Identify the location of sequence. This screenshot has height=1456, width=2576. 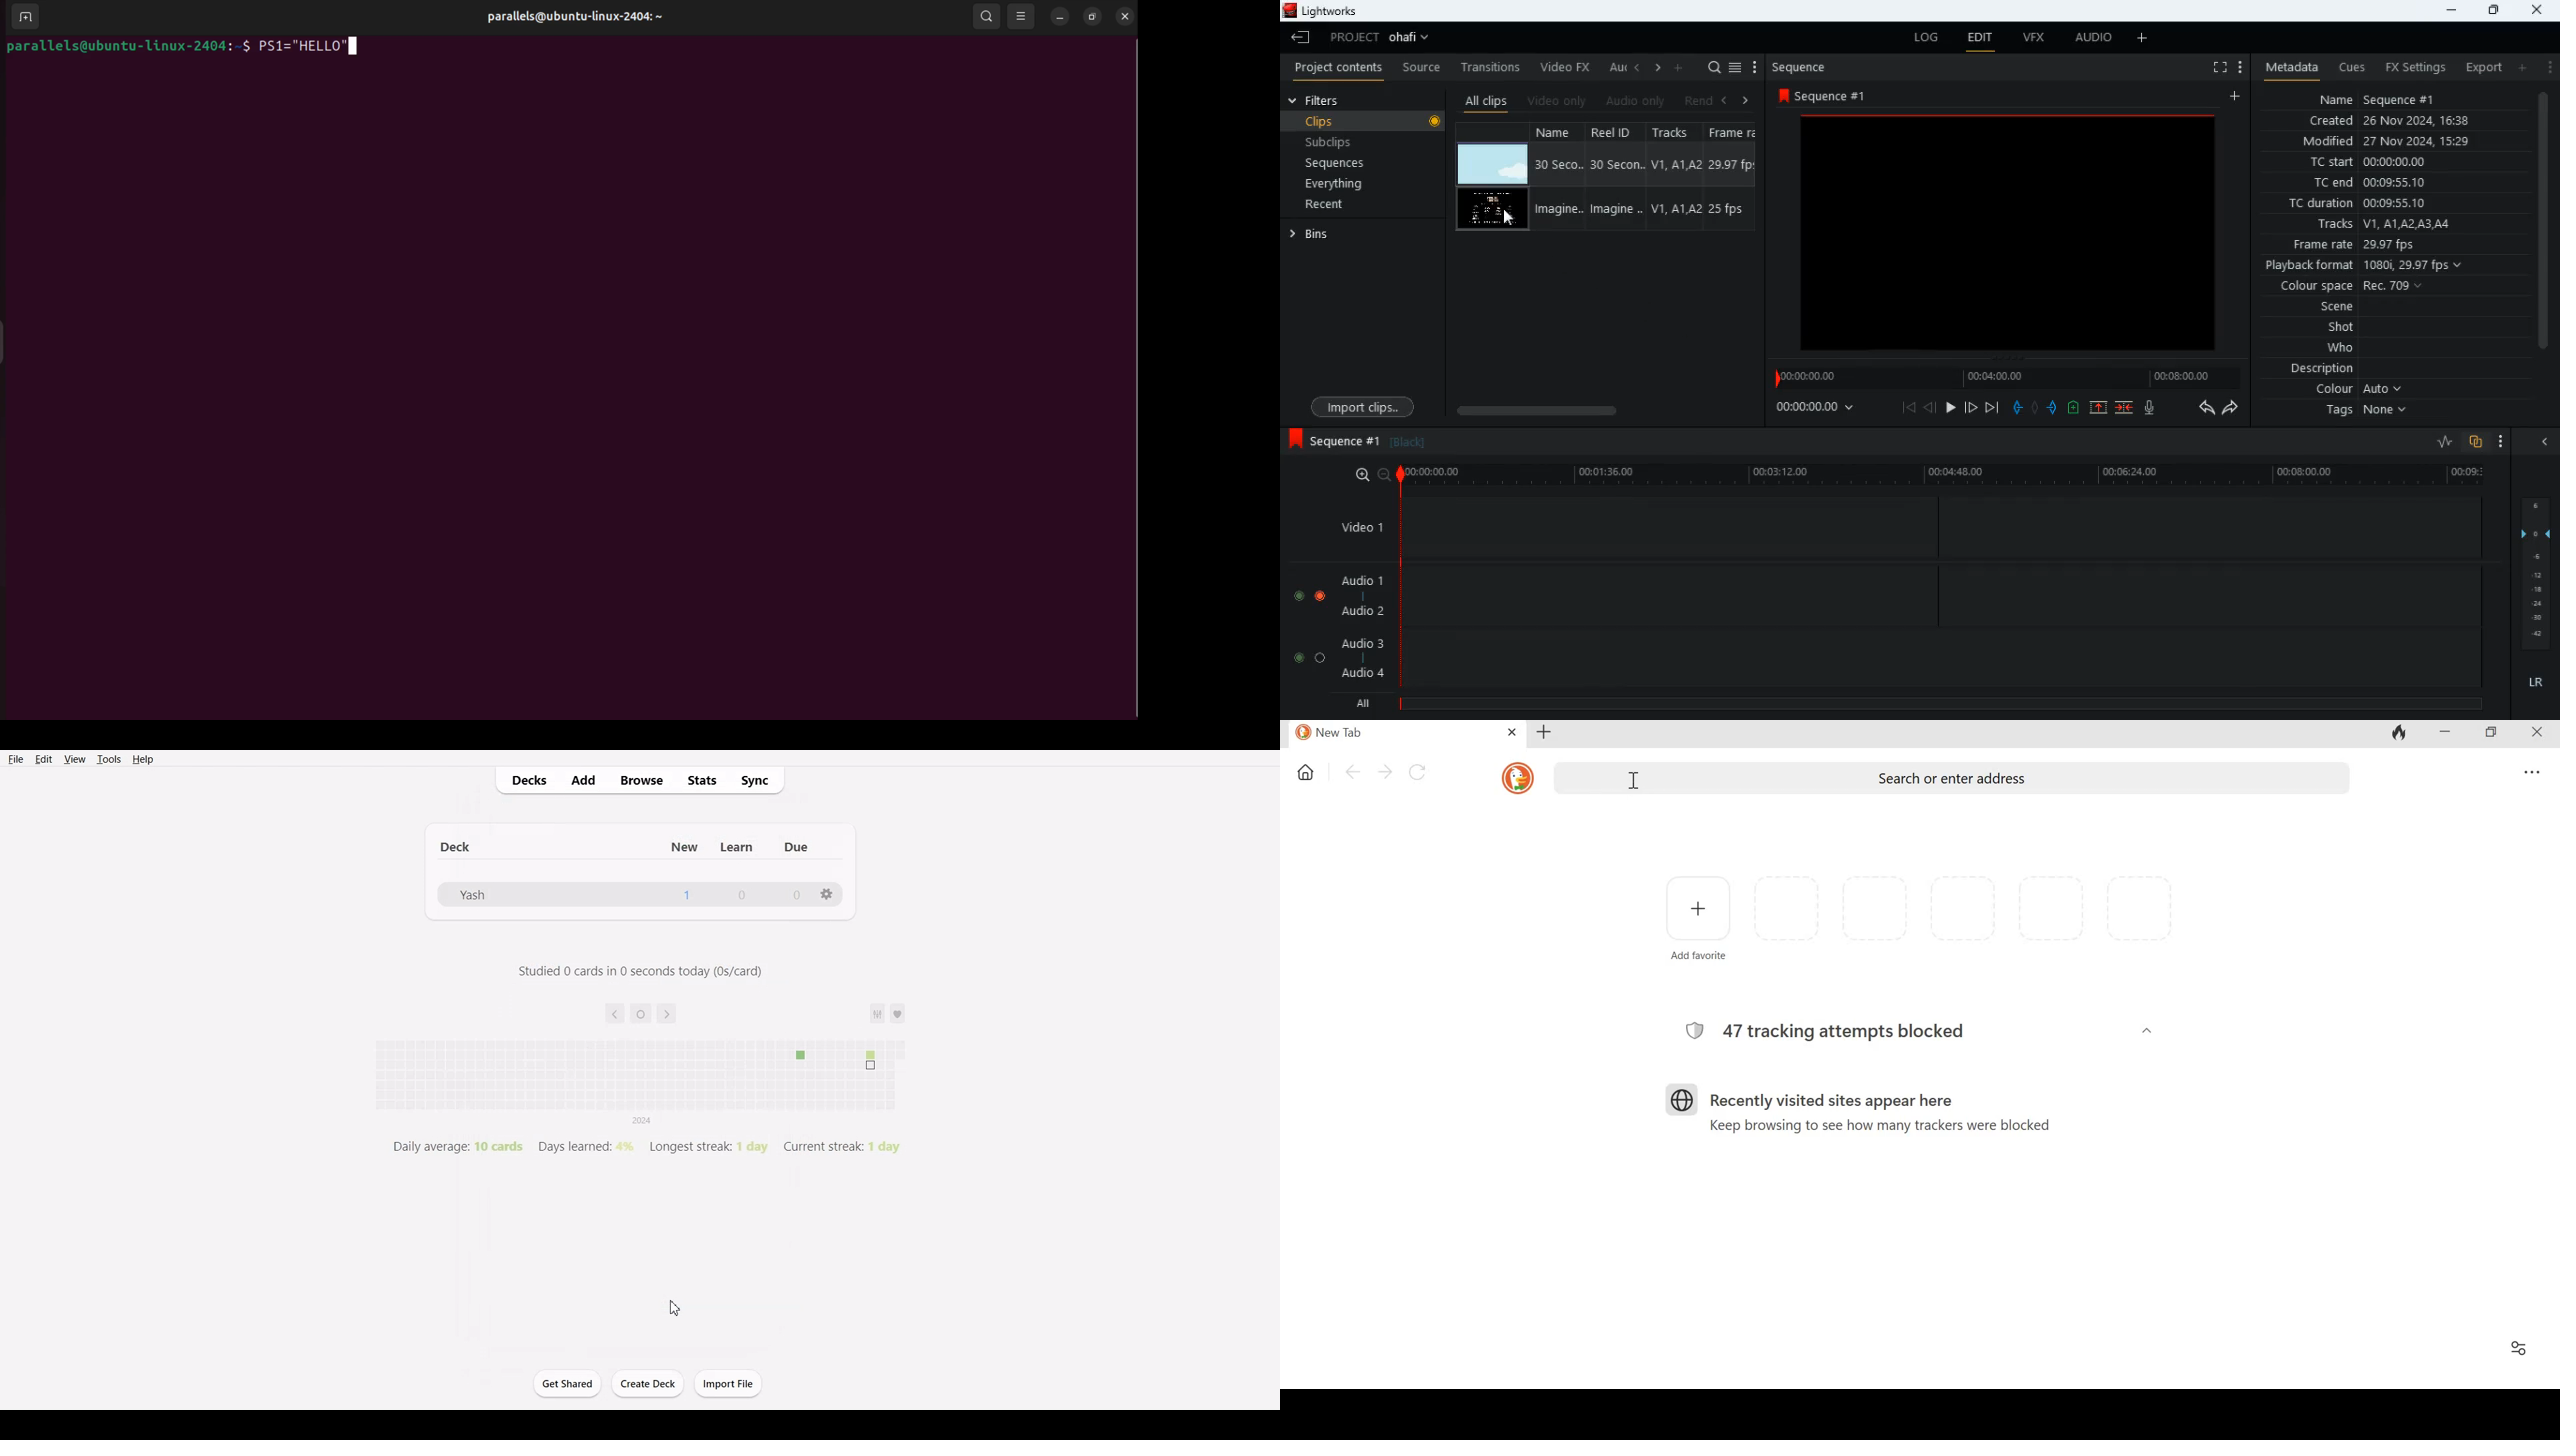
(1838, 95).